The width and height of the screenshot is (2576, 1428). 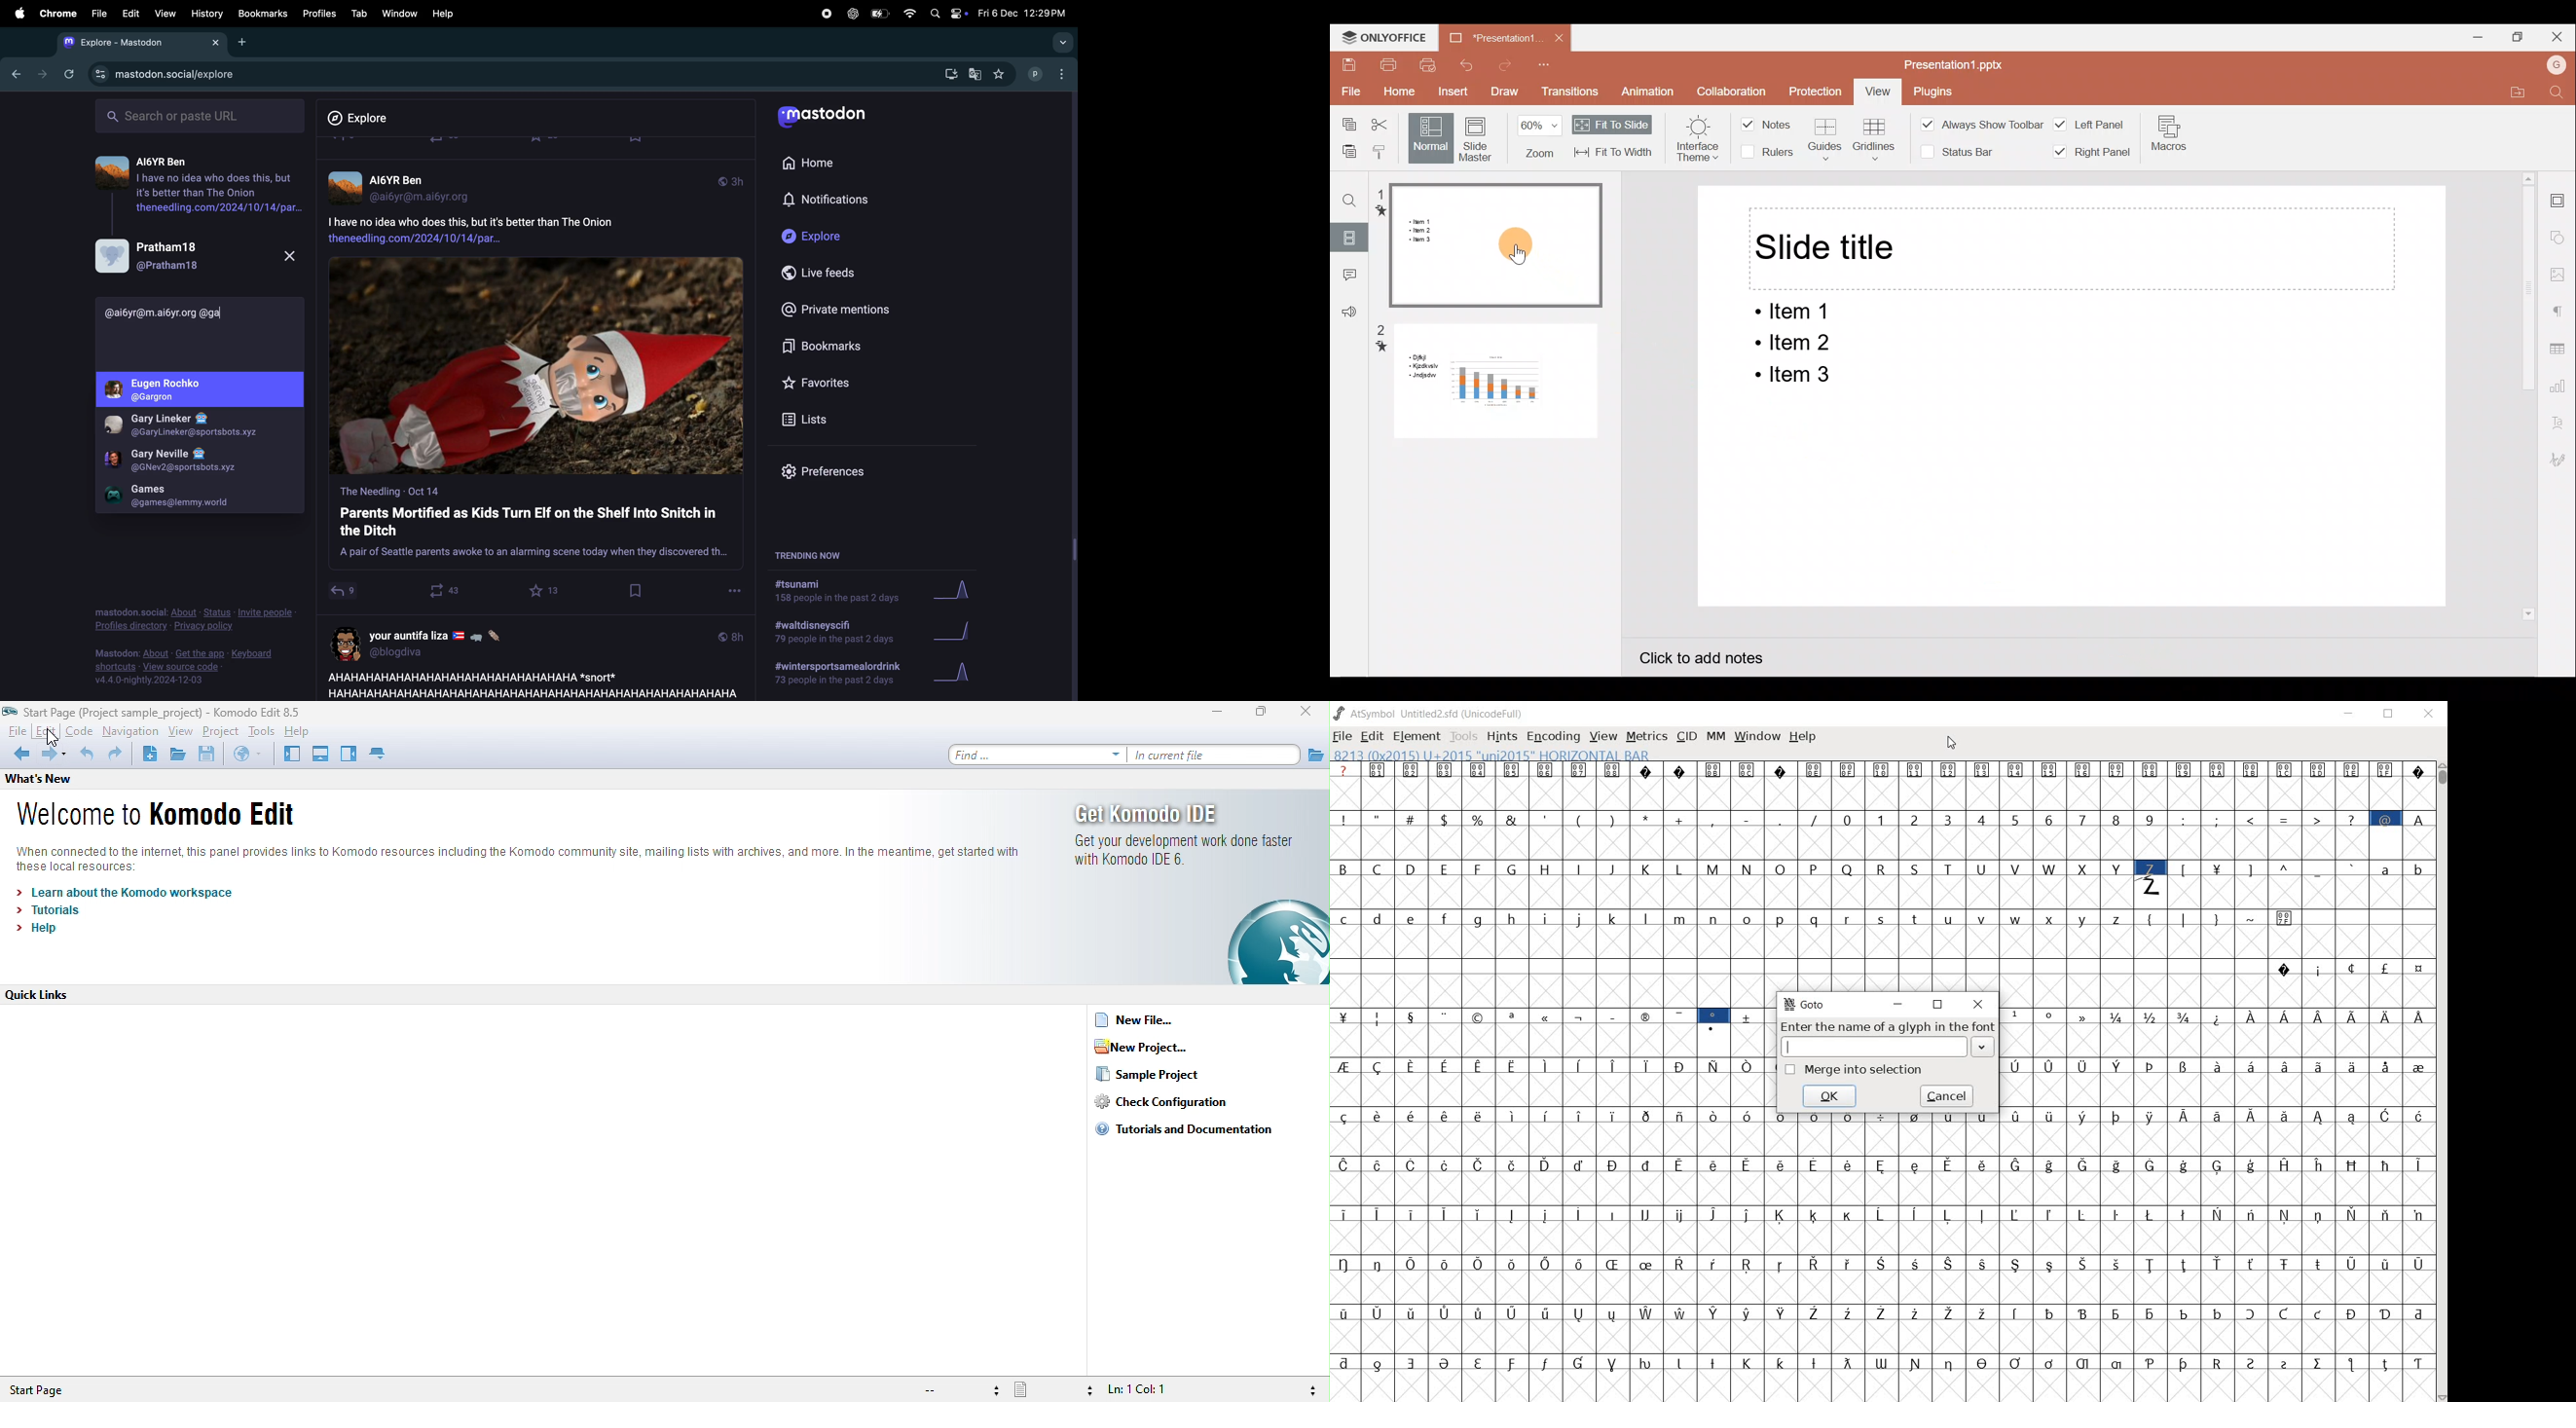 I want to click on drop down, so click(x=1060, y=43).